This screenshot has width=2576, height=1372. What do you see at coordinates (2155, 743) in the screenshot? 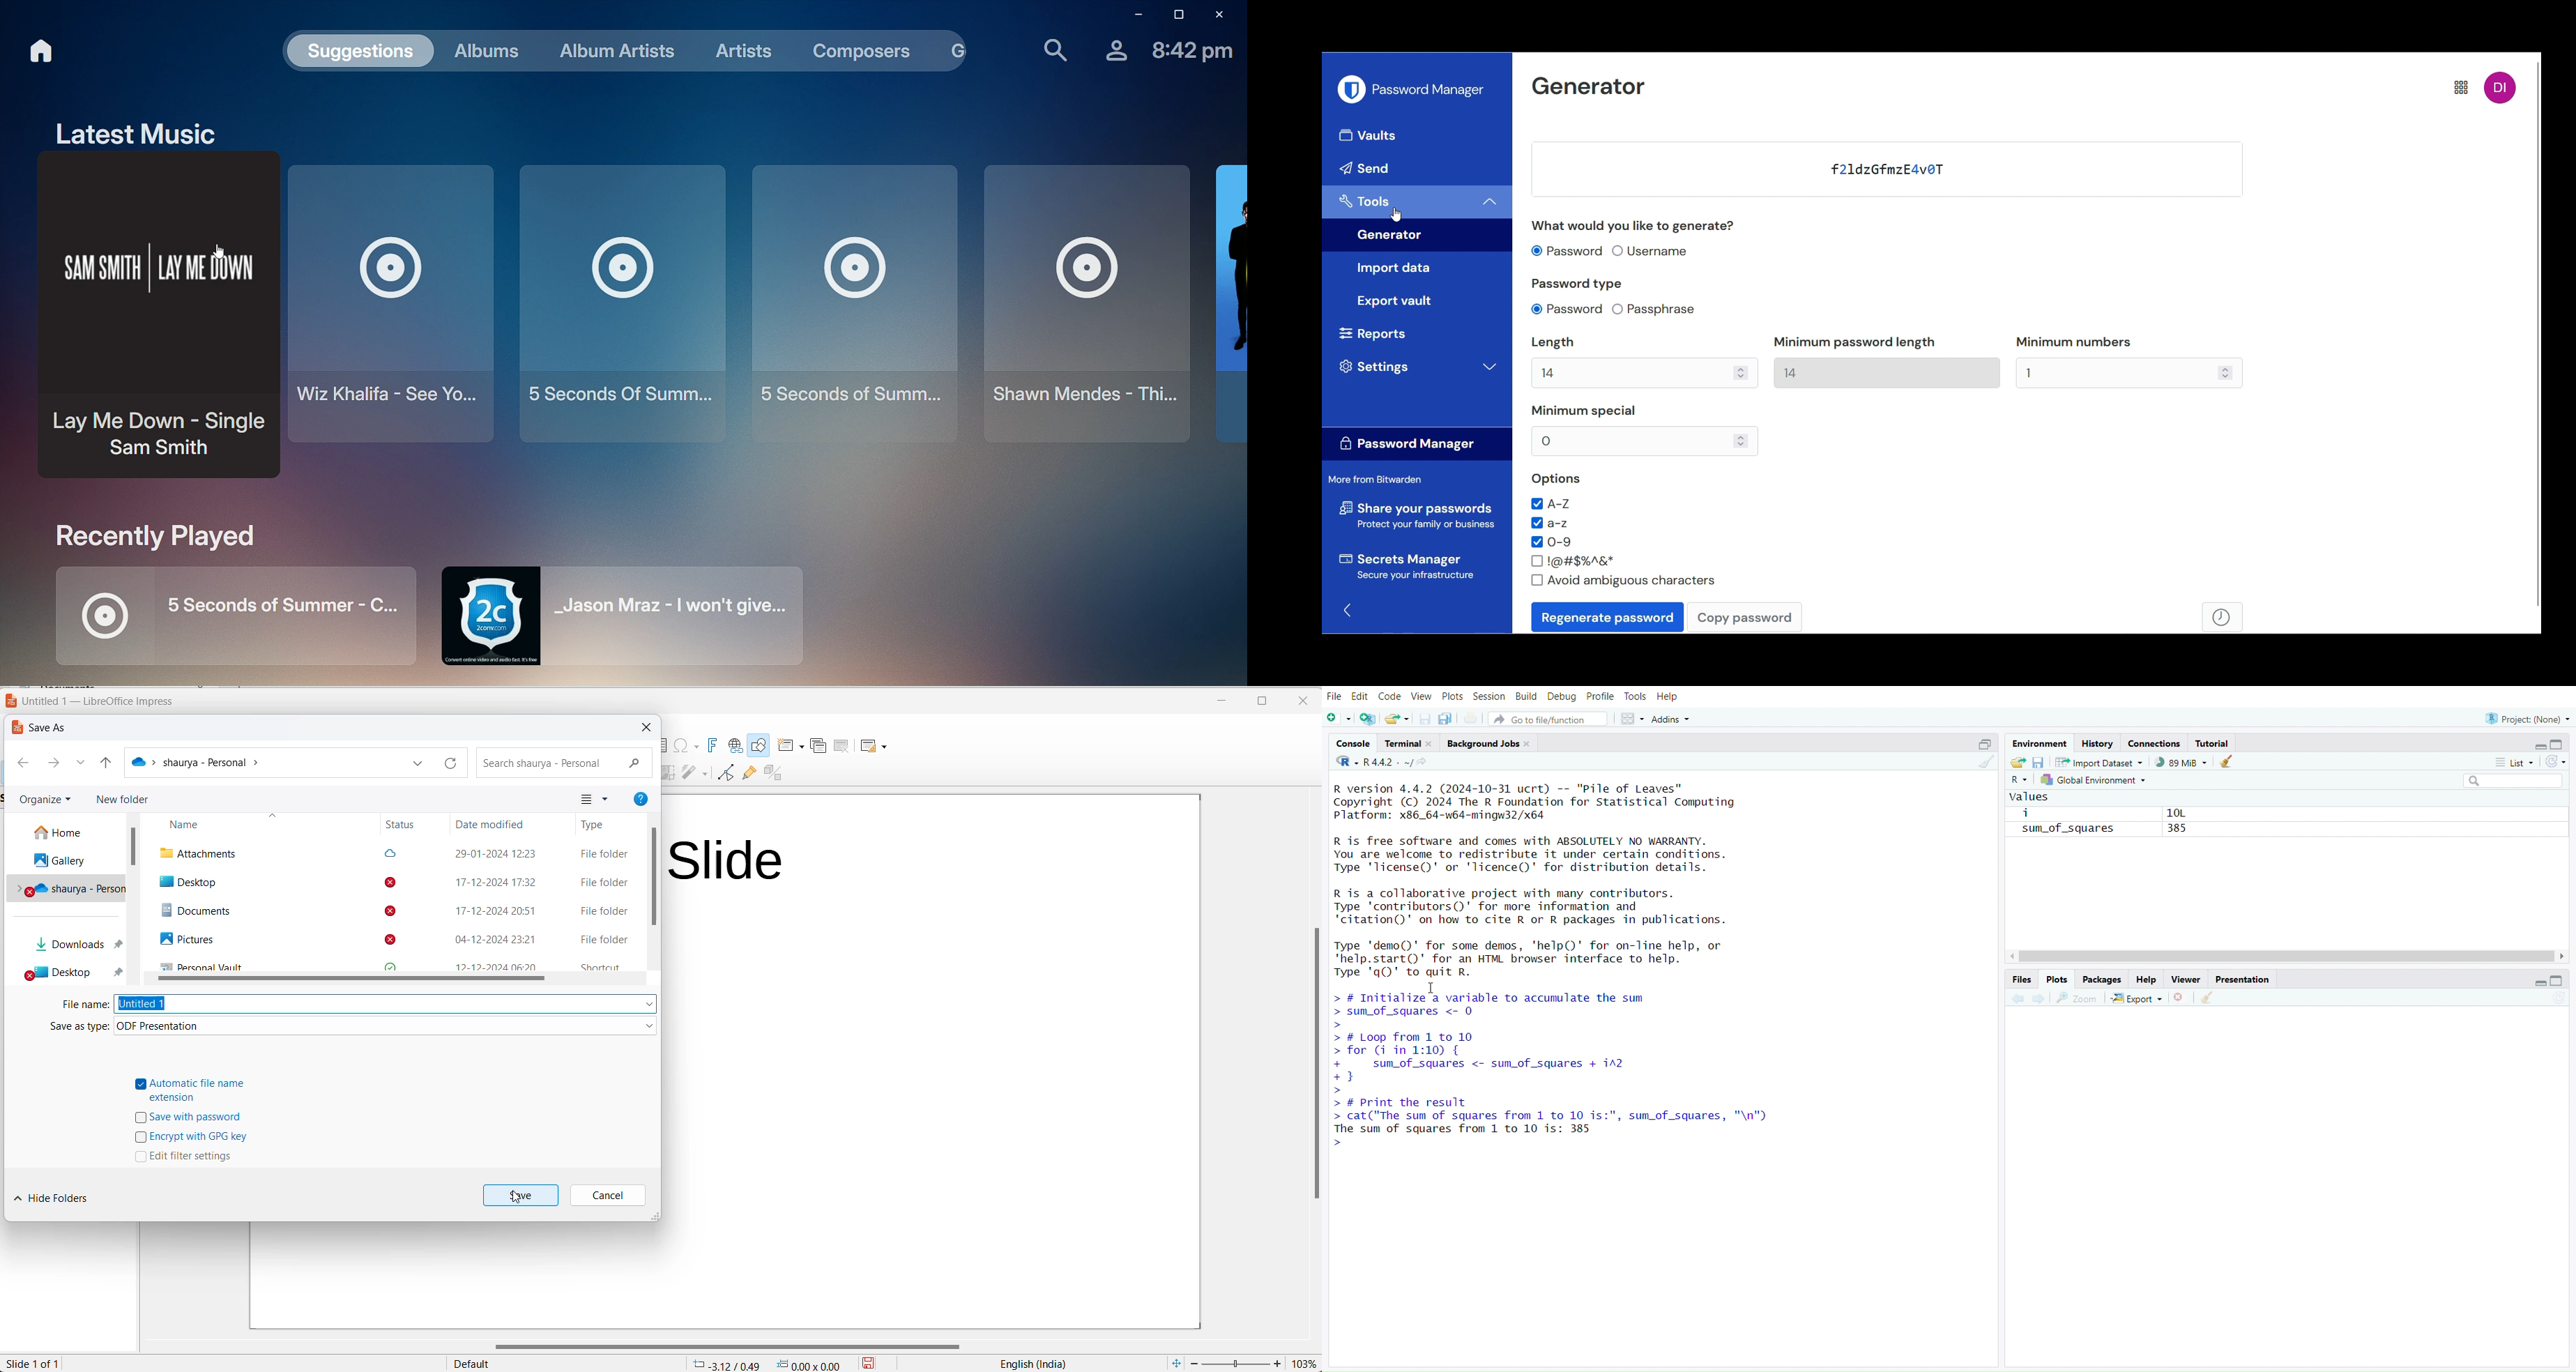
I see `connections` at bounding box center [2155, 743].